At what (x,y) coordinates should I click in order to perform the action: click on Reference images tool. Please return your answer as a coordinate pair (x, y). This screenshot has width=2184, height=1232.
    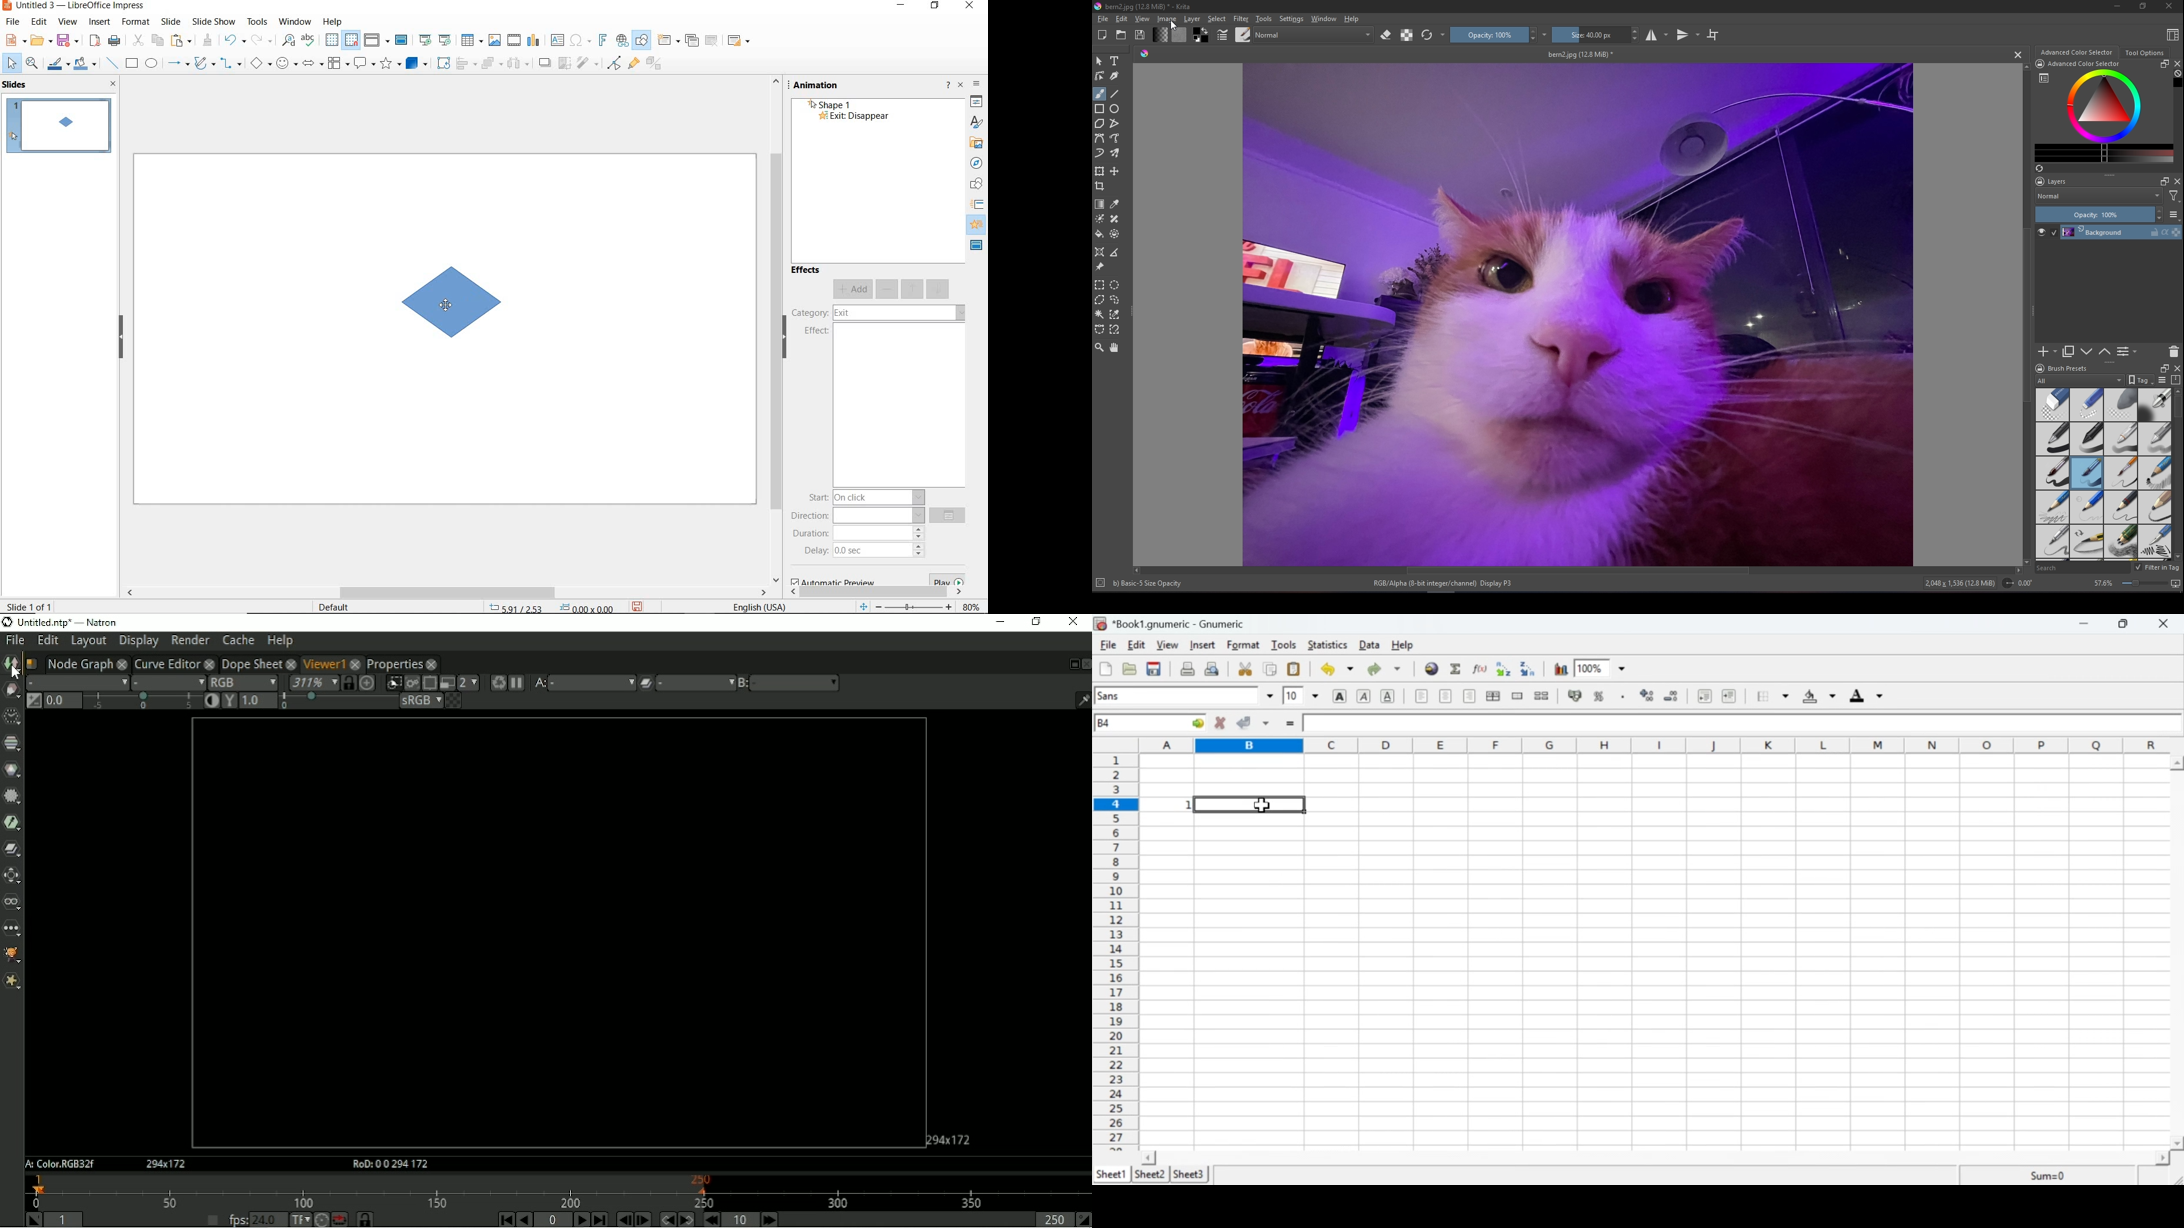
    Looking at the image, I should click on (1099, 267).